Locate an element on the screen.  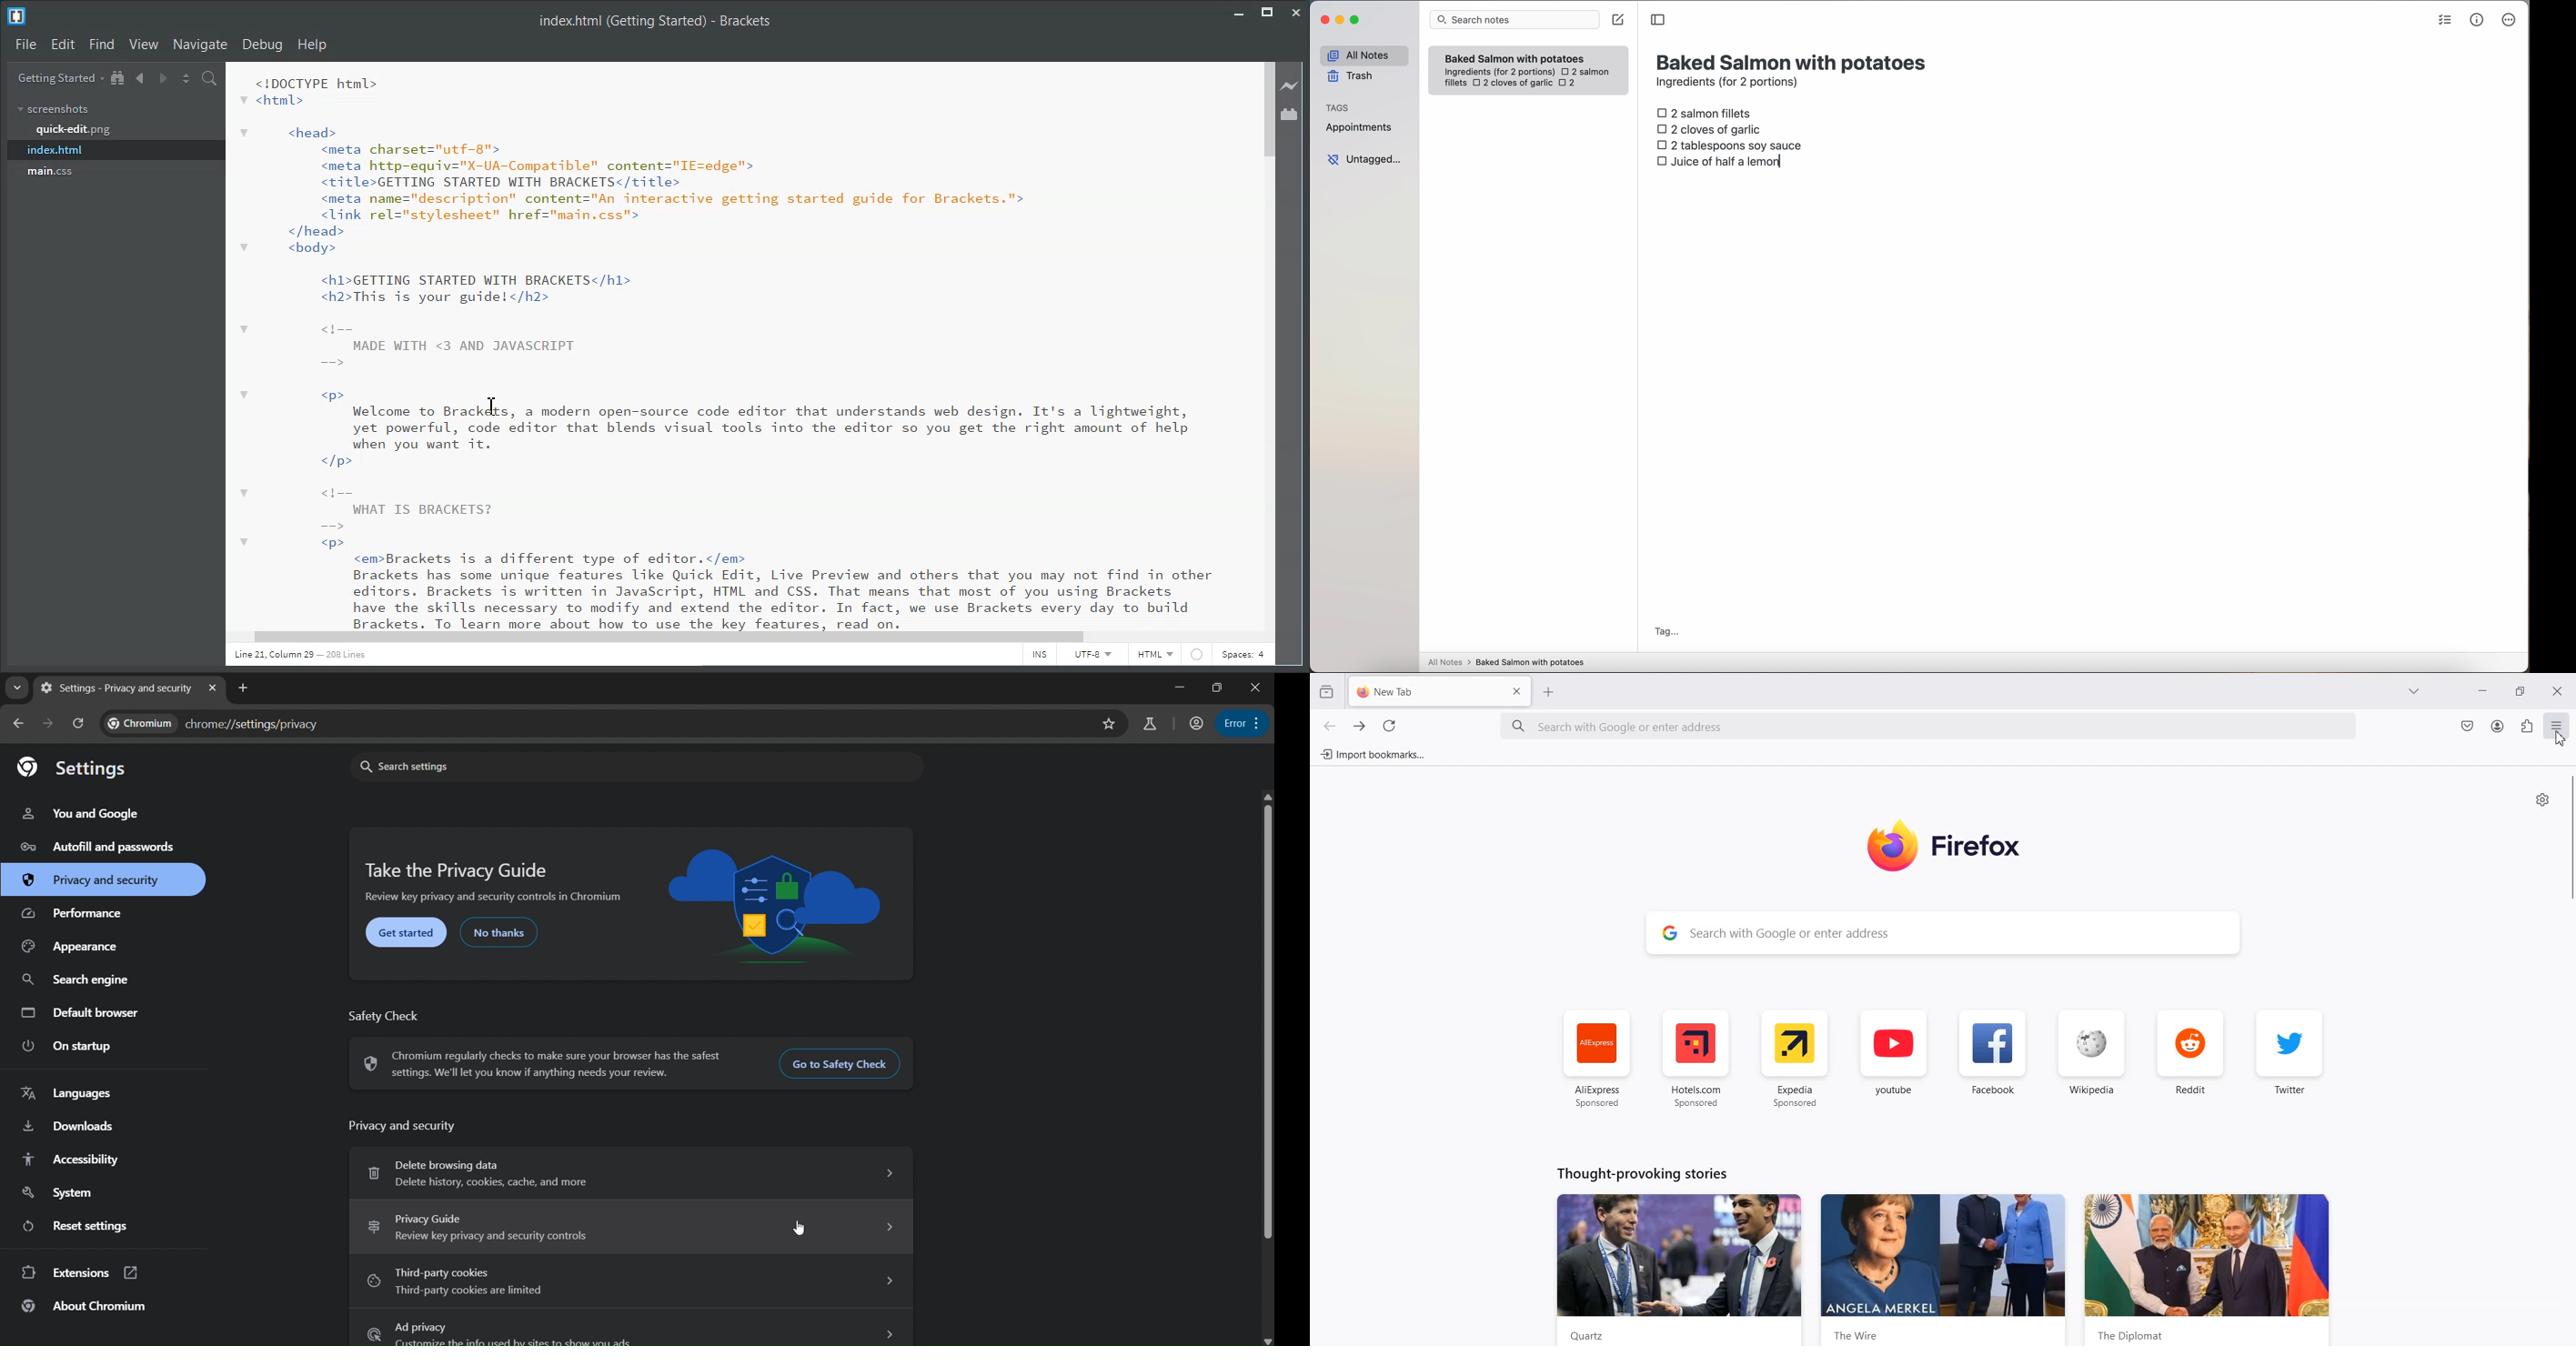
Split editor vertically or Horizontally is located at coordinates (185, 78).